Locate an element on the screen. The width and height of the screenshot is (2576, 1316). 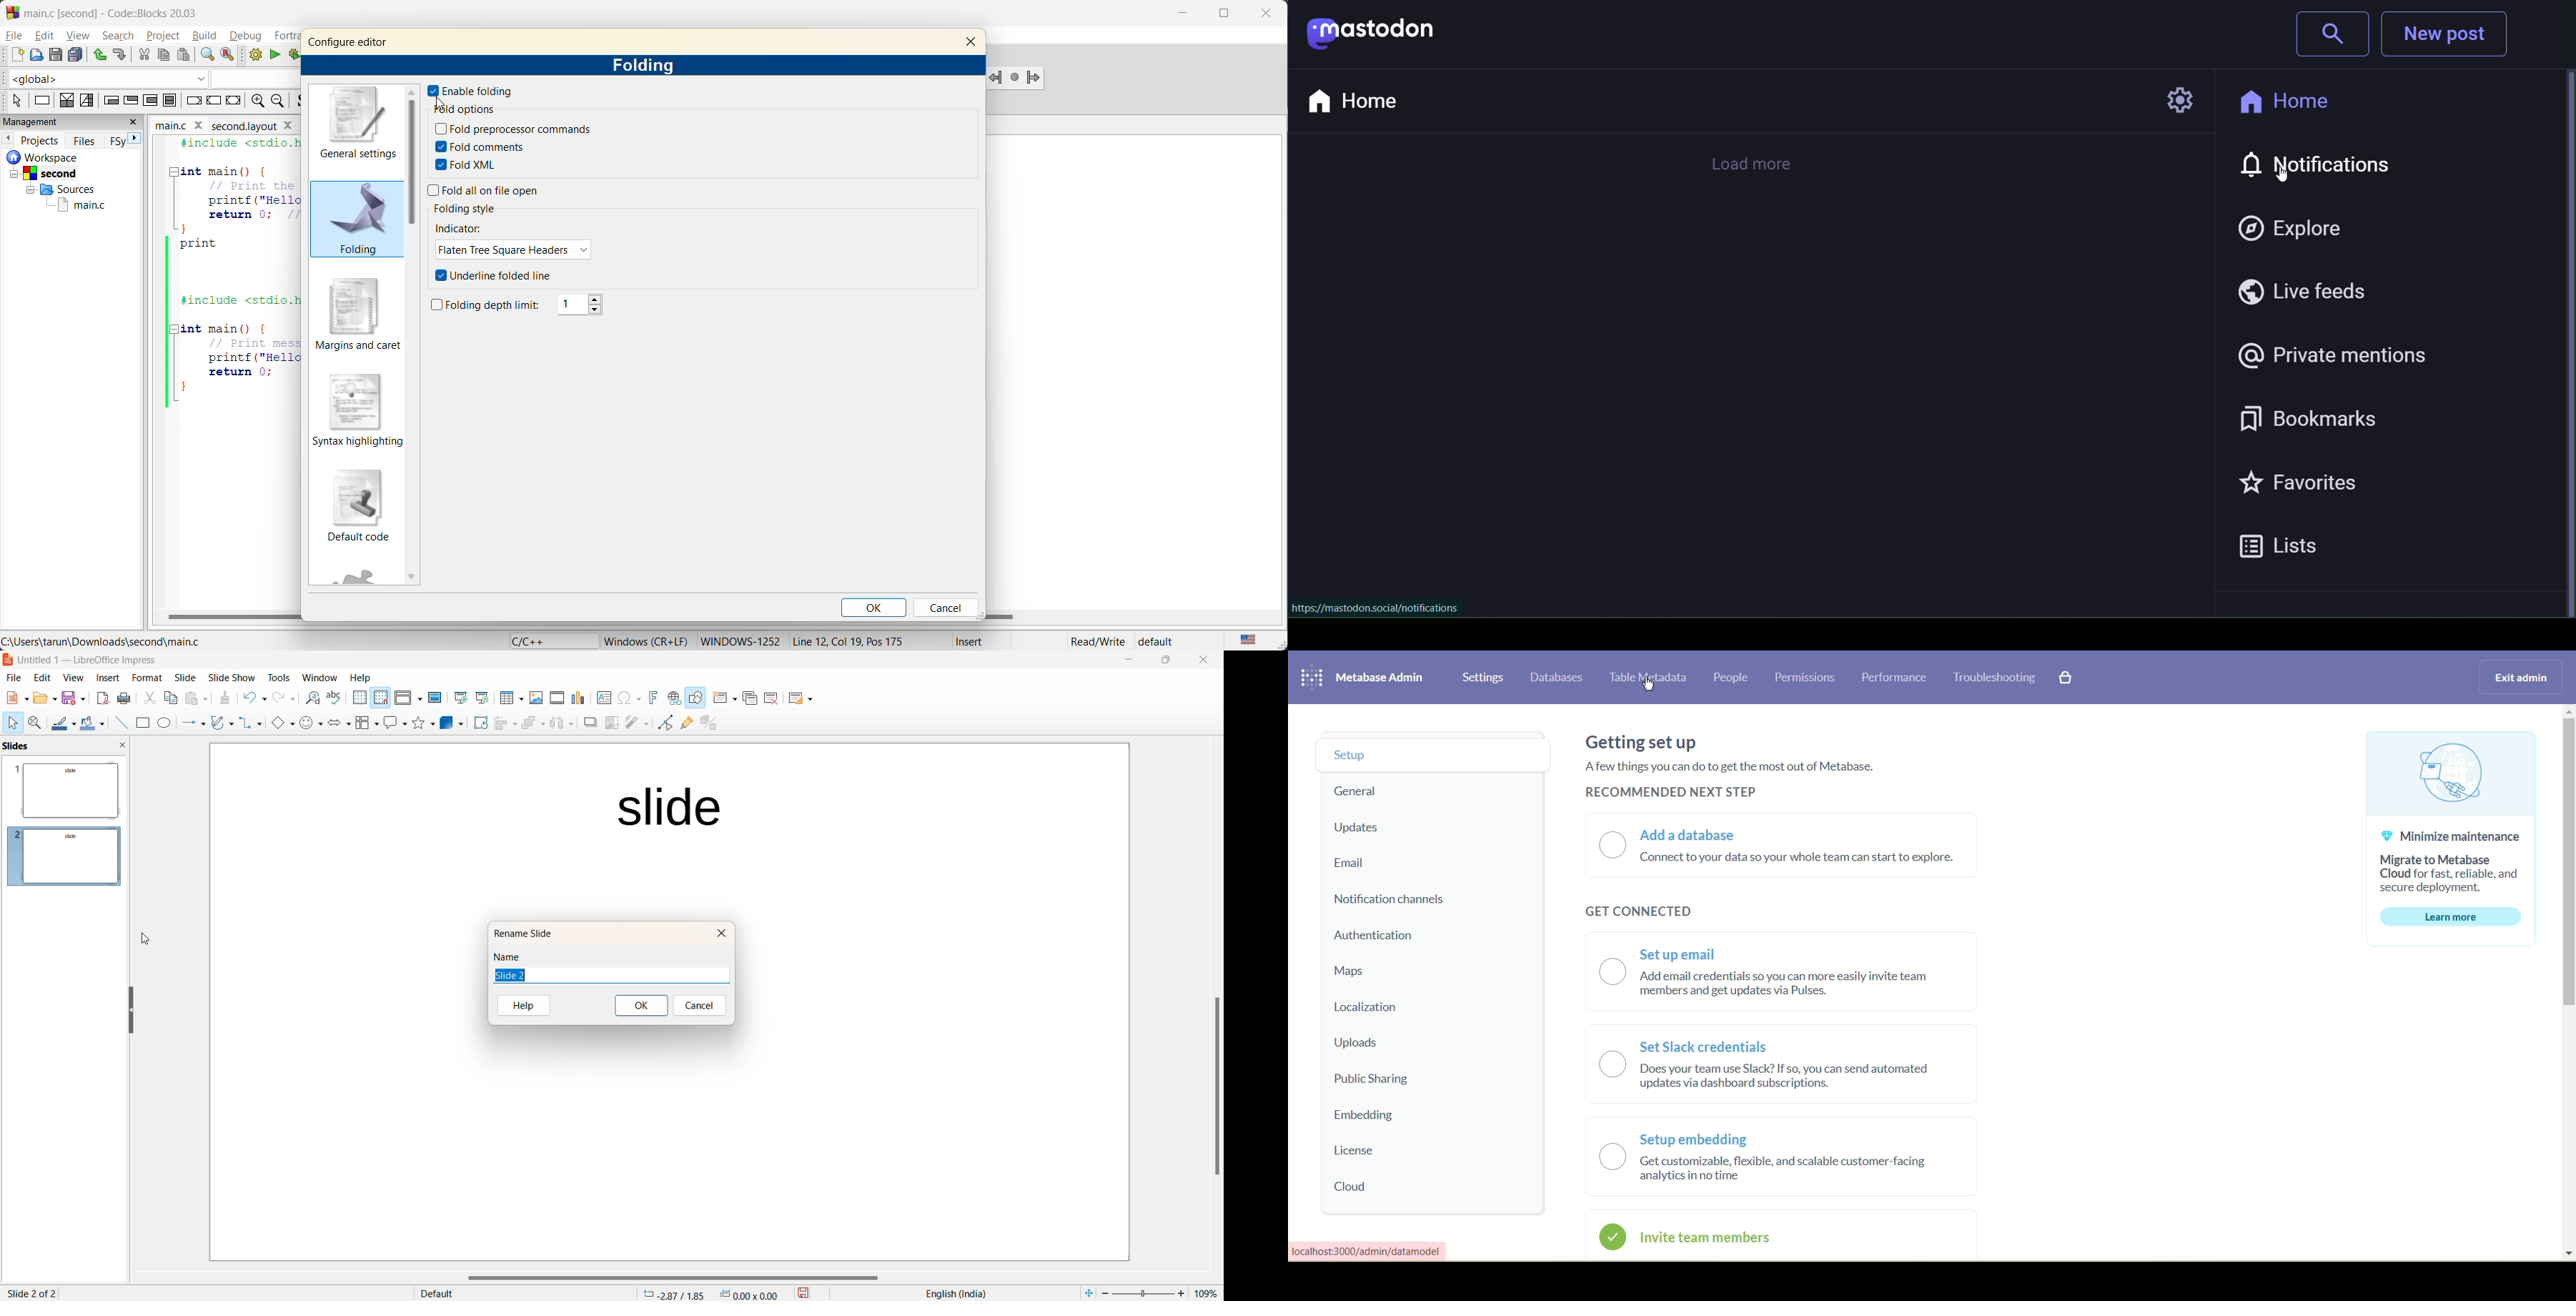
slide is located at coordinates (667, 808).